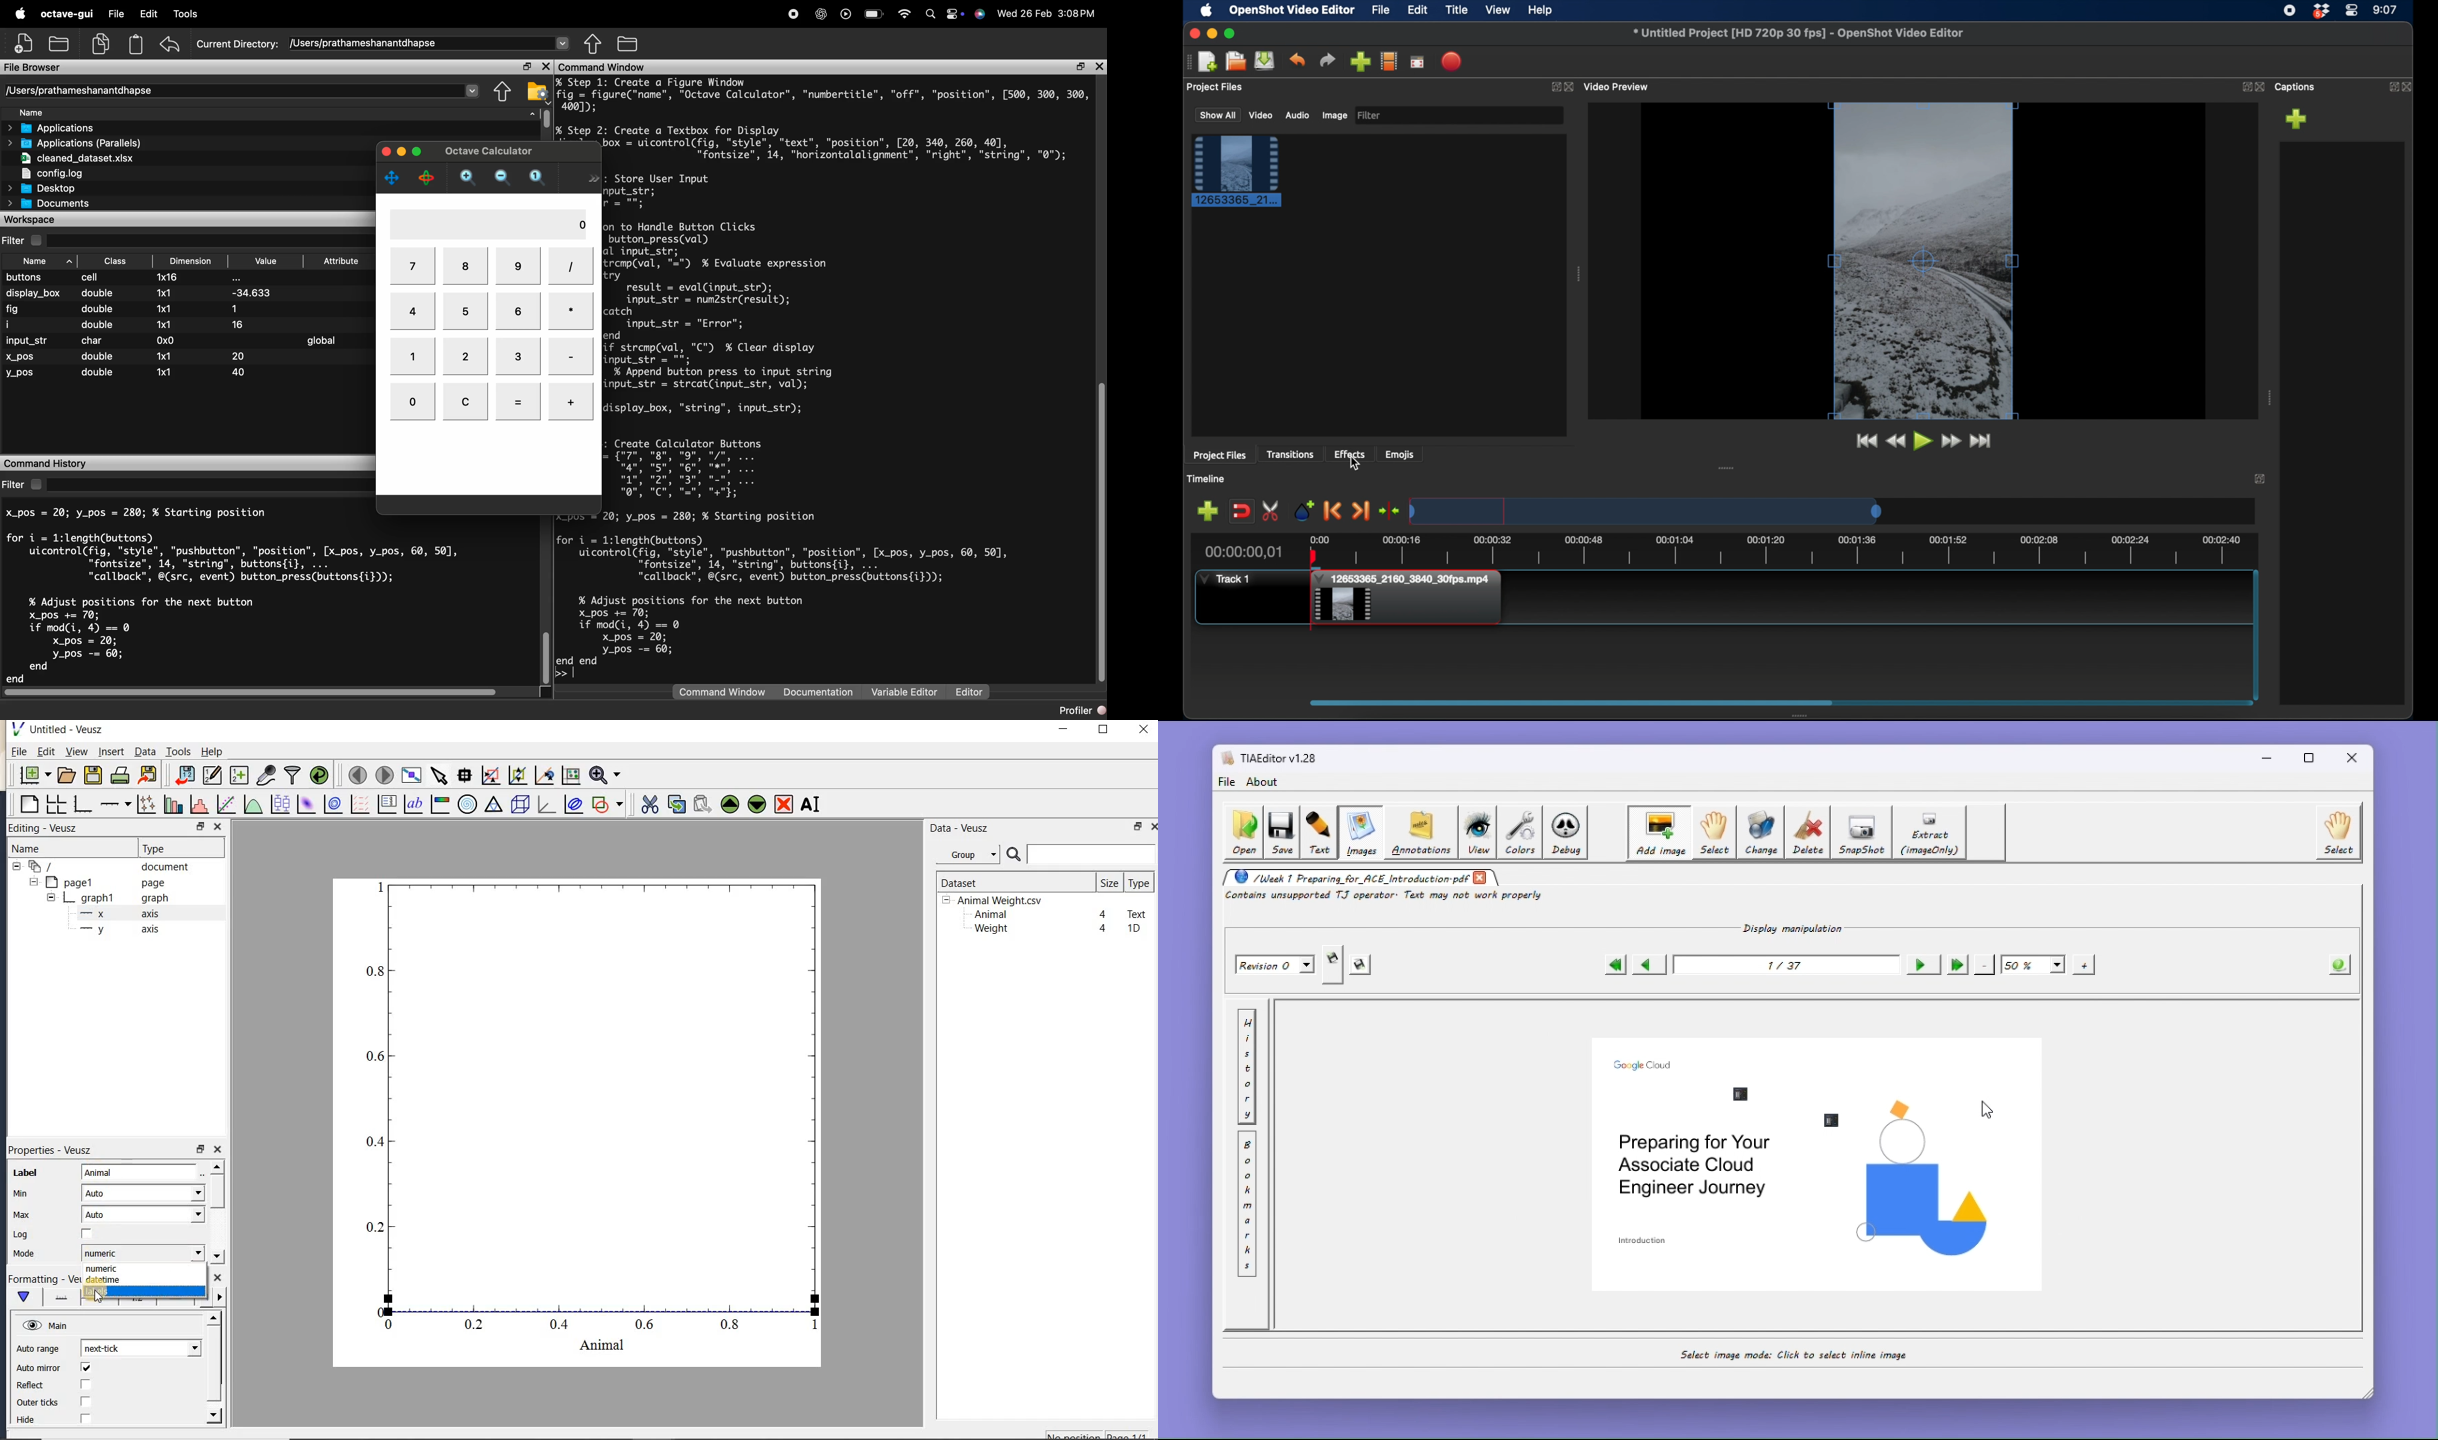 The width and height of the screenshot is (2464, 1456). Describe the element at coordinates (980, 14) in the screenshot. I see `Siri` at that location.